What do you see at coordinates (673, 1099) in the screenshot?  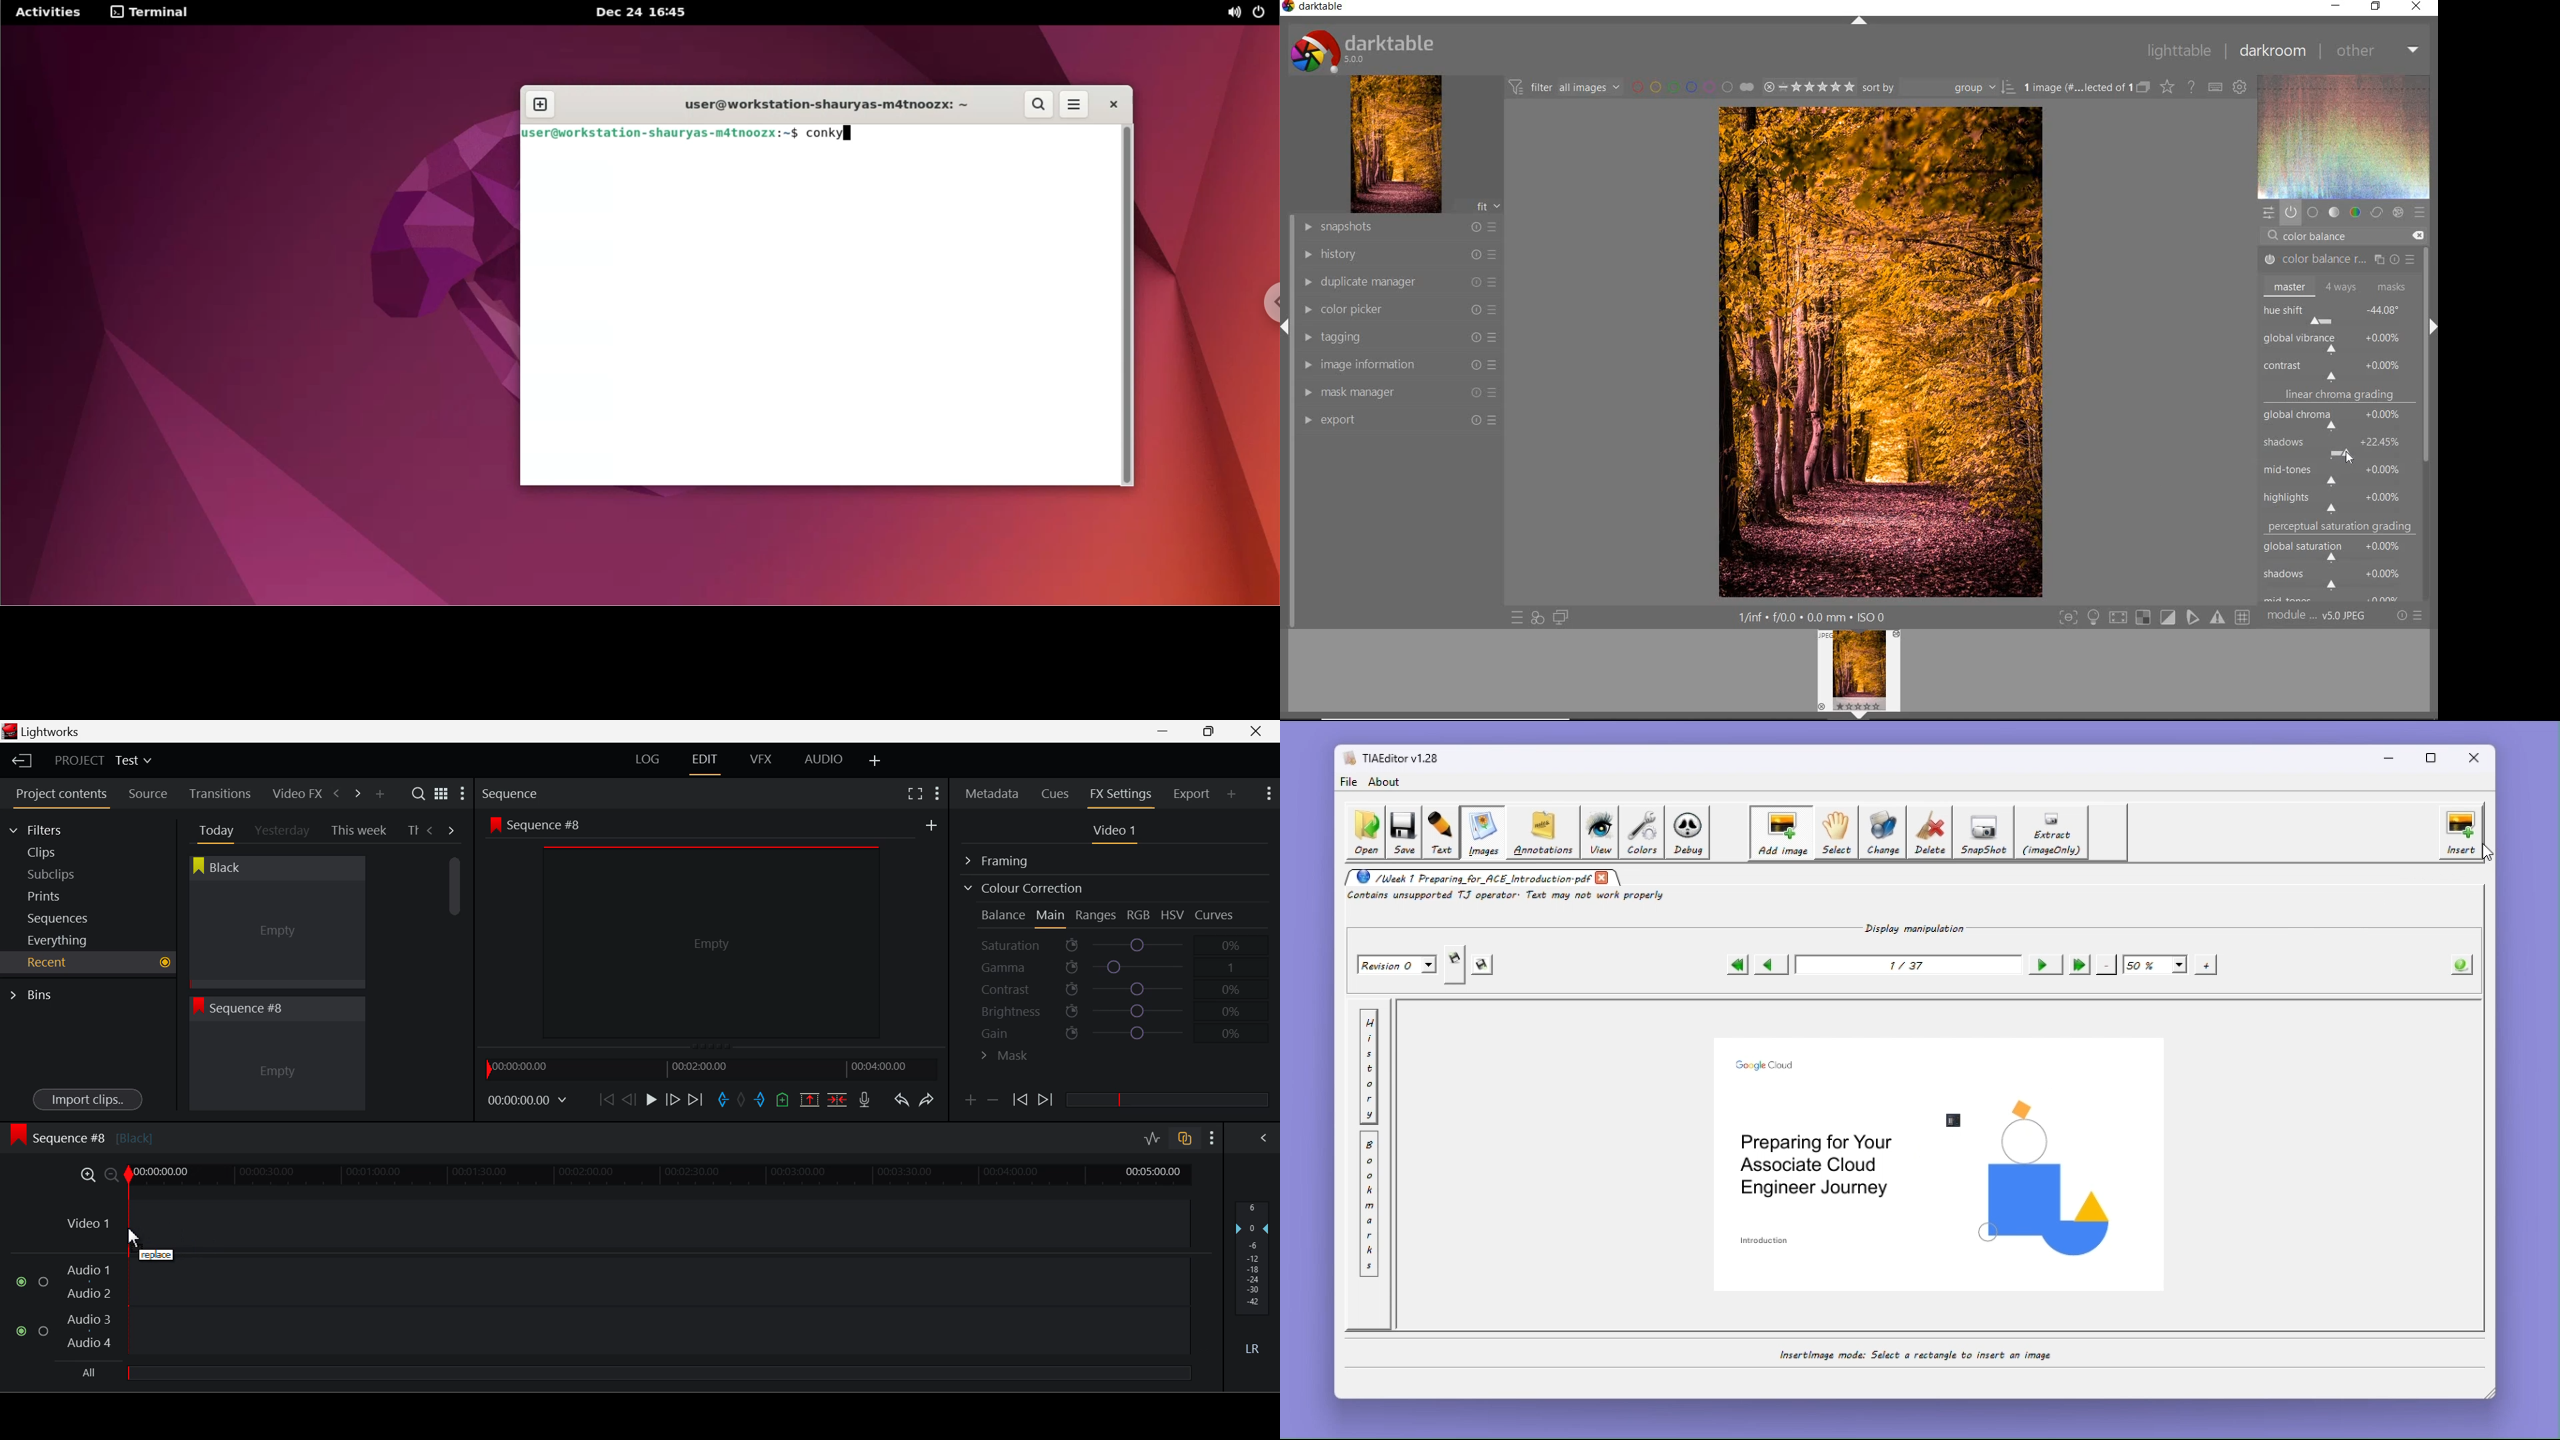 I see `Go Forward` at bounding box center [673, 1099].